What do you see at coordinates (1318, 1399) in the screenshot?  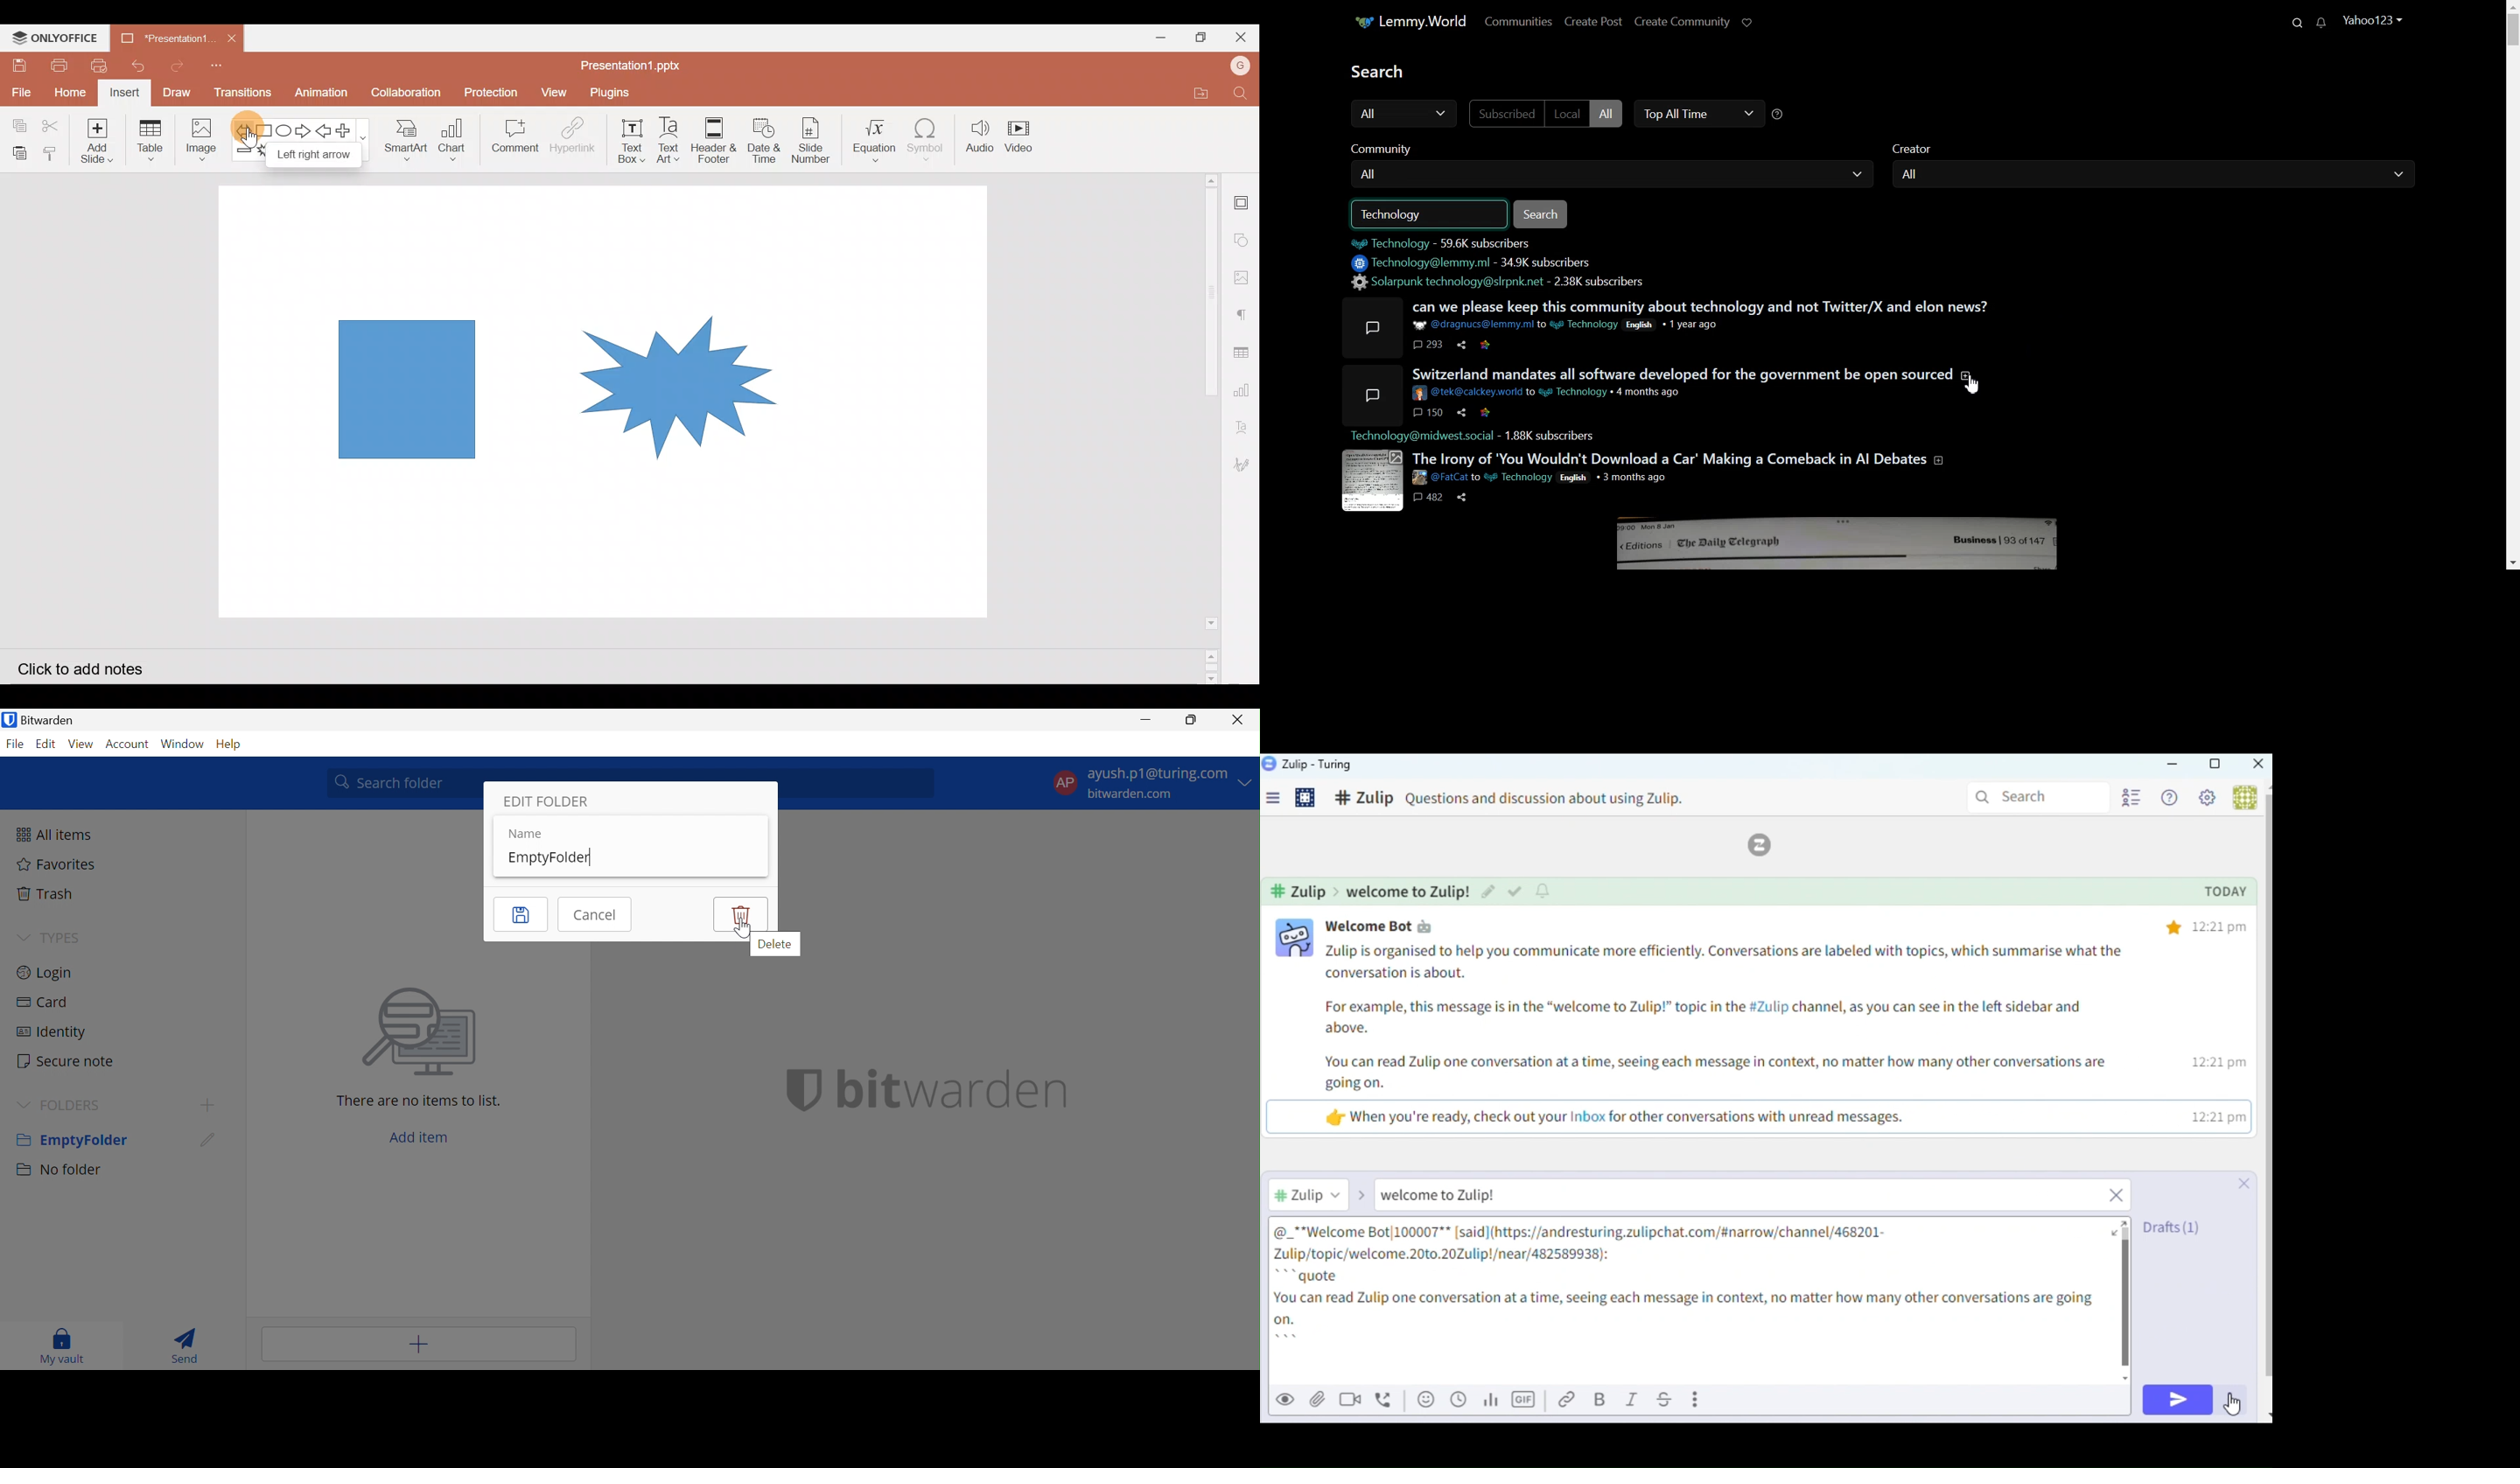 I see `Attachments` at bounding box center [1318, 1399].